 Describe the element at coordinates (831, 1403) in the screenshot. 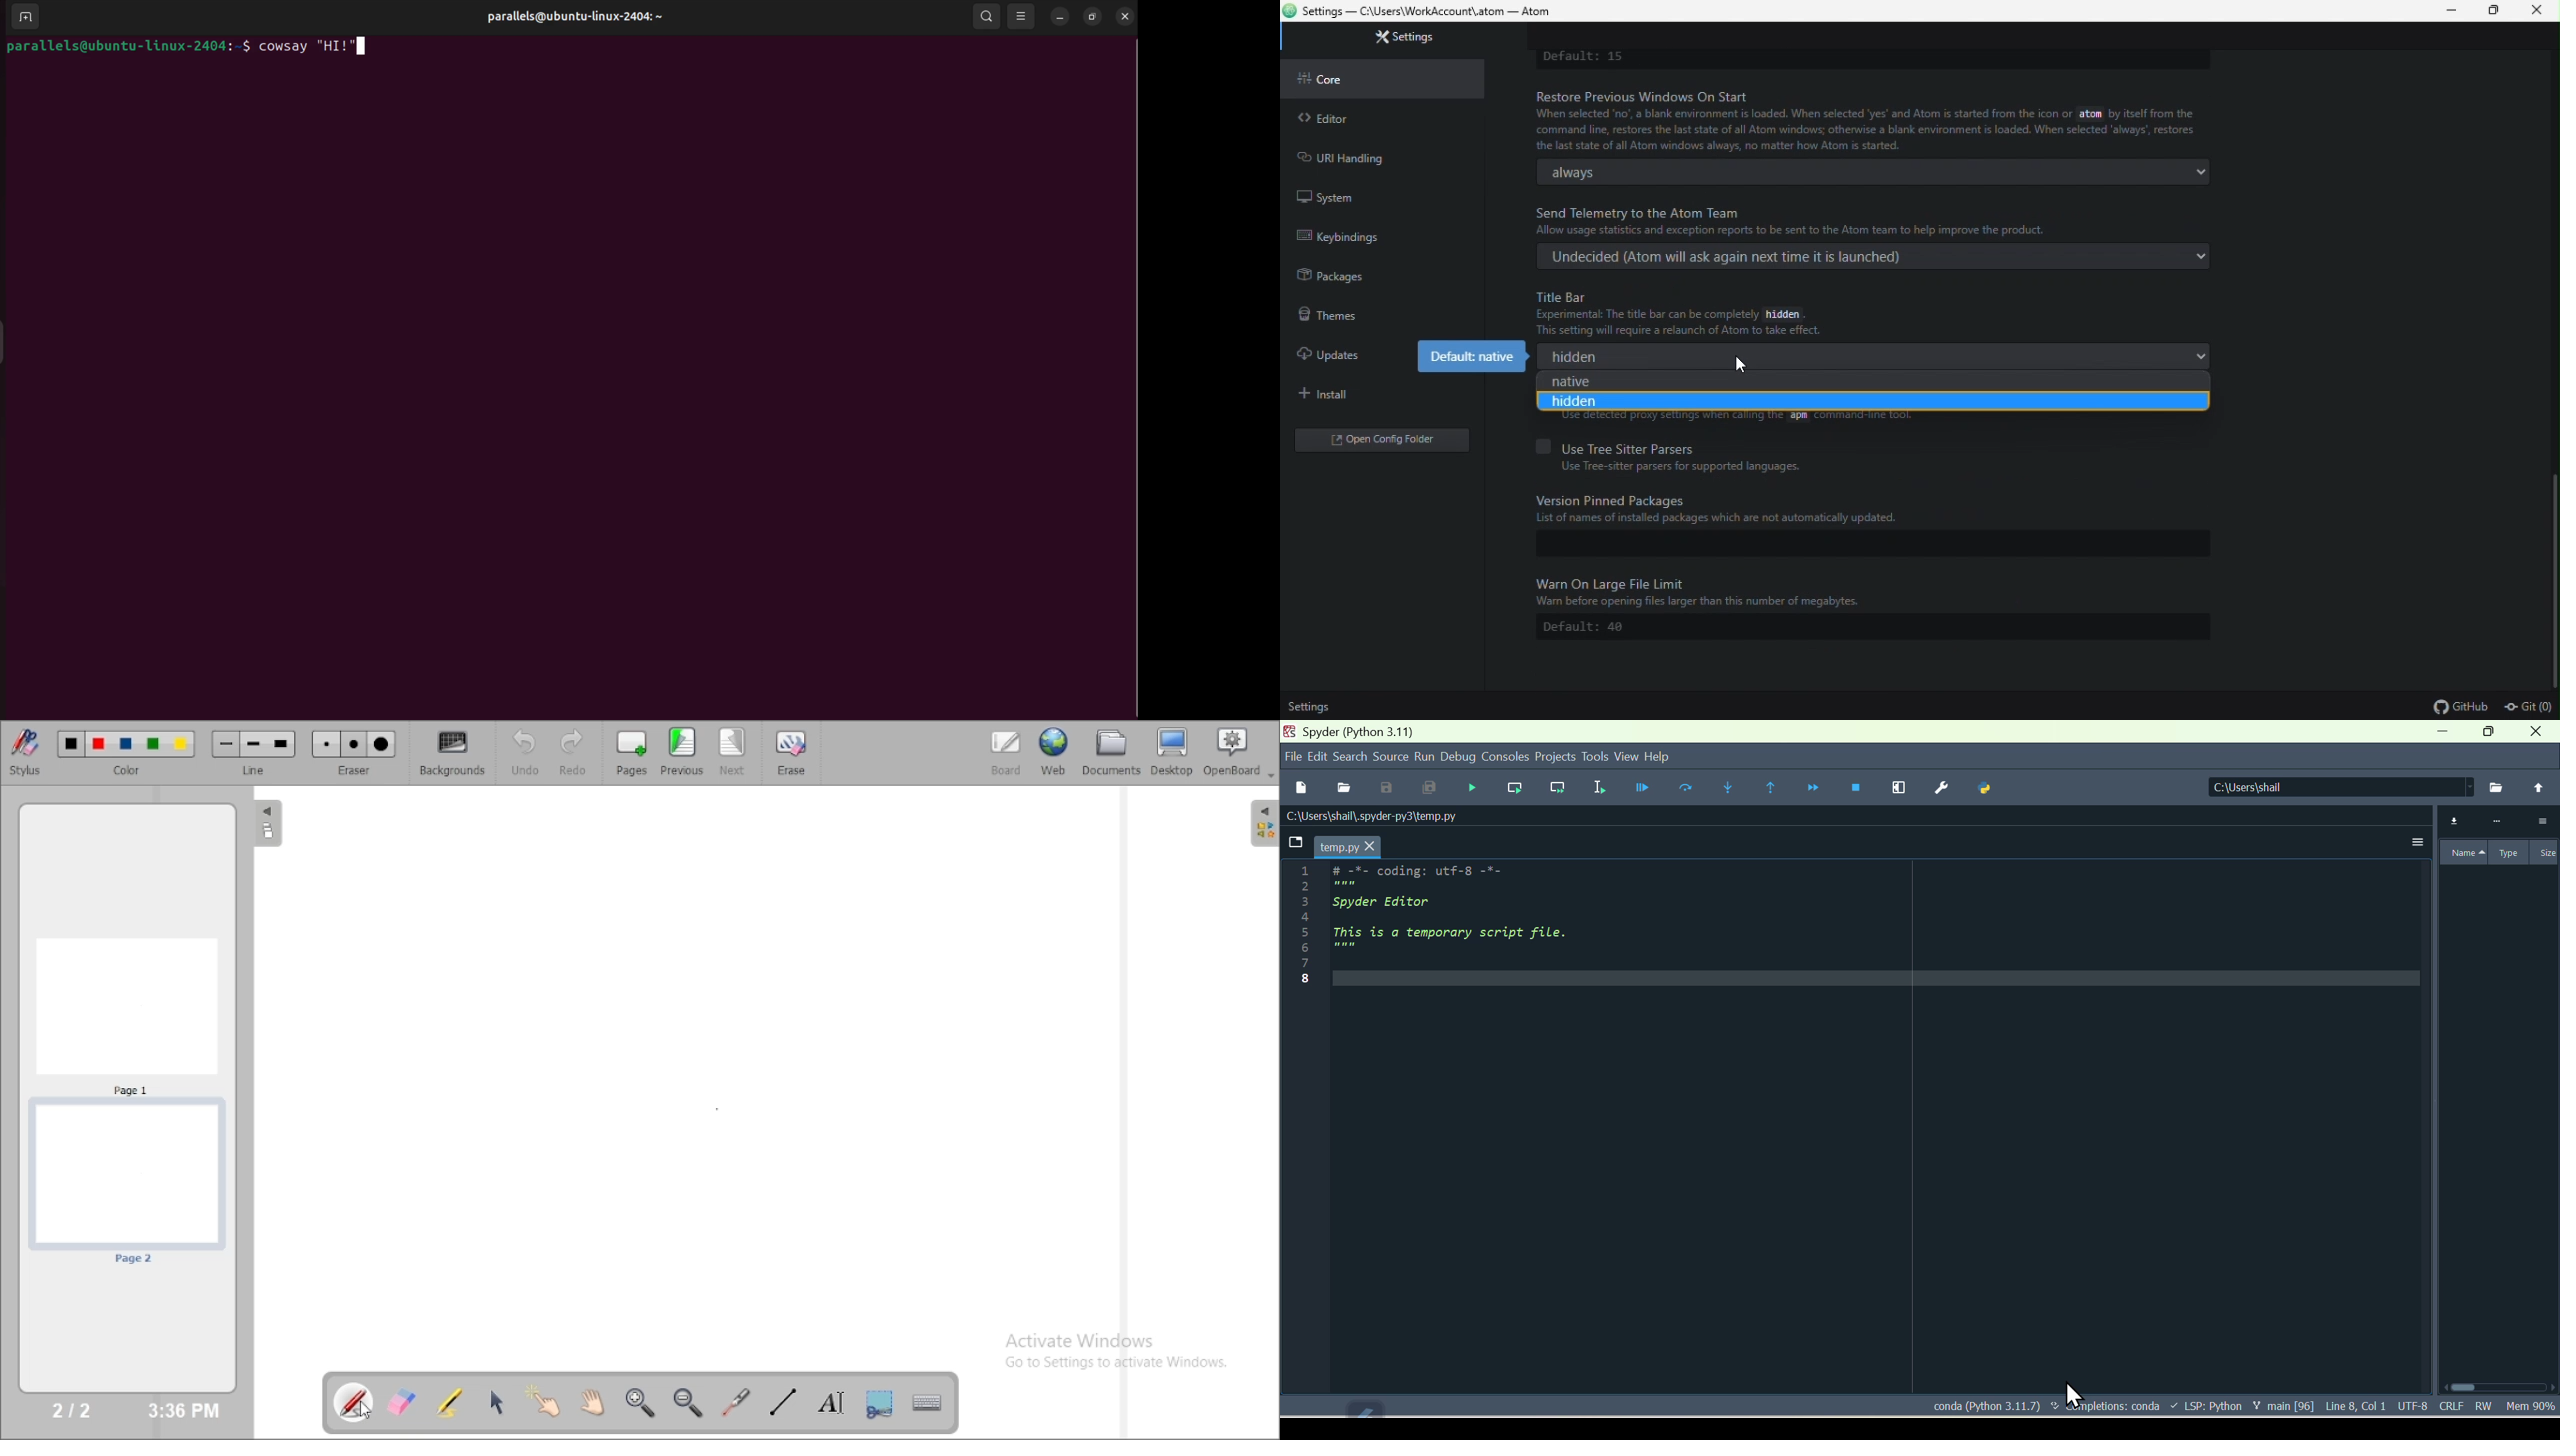

I see `write text` at that location.